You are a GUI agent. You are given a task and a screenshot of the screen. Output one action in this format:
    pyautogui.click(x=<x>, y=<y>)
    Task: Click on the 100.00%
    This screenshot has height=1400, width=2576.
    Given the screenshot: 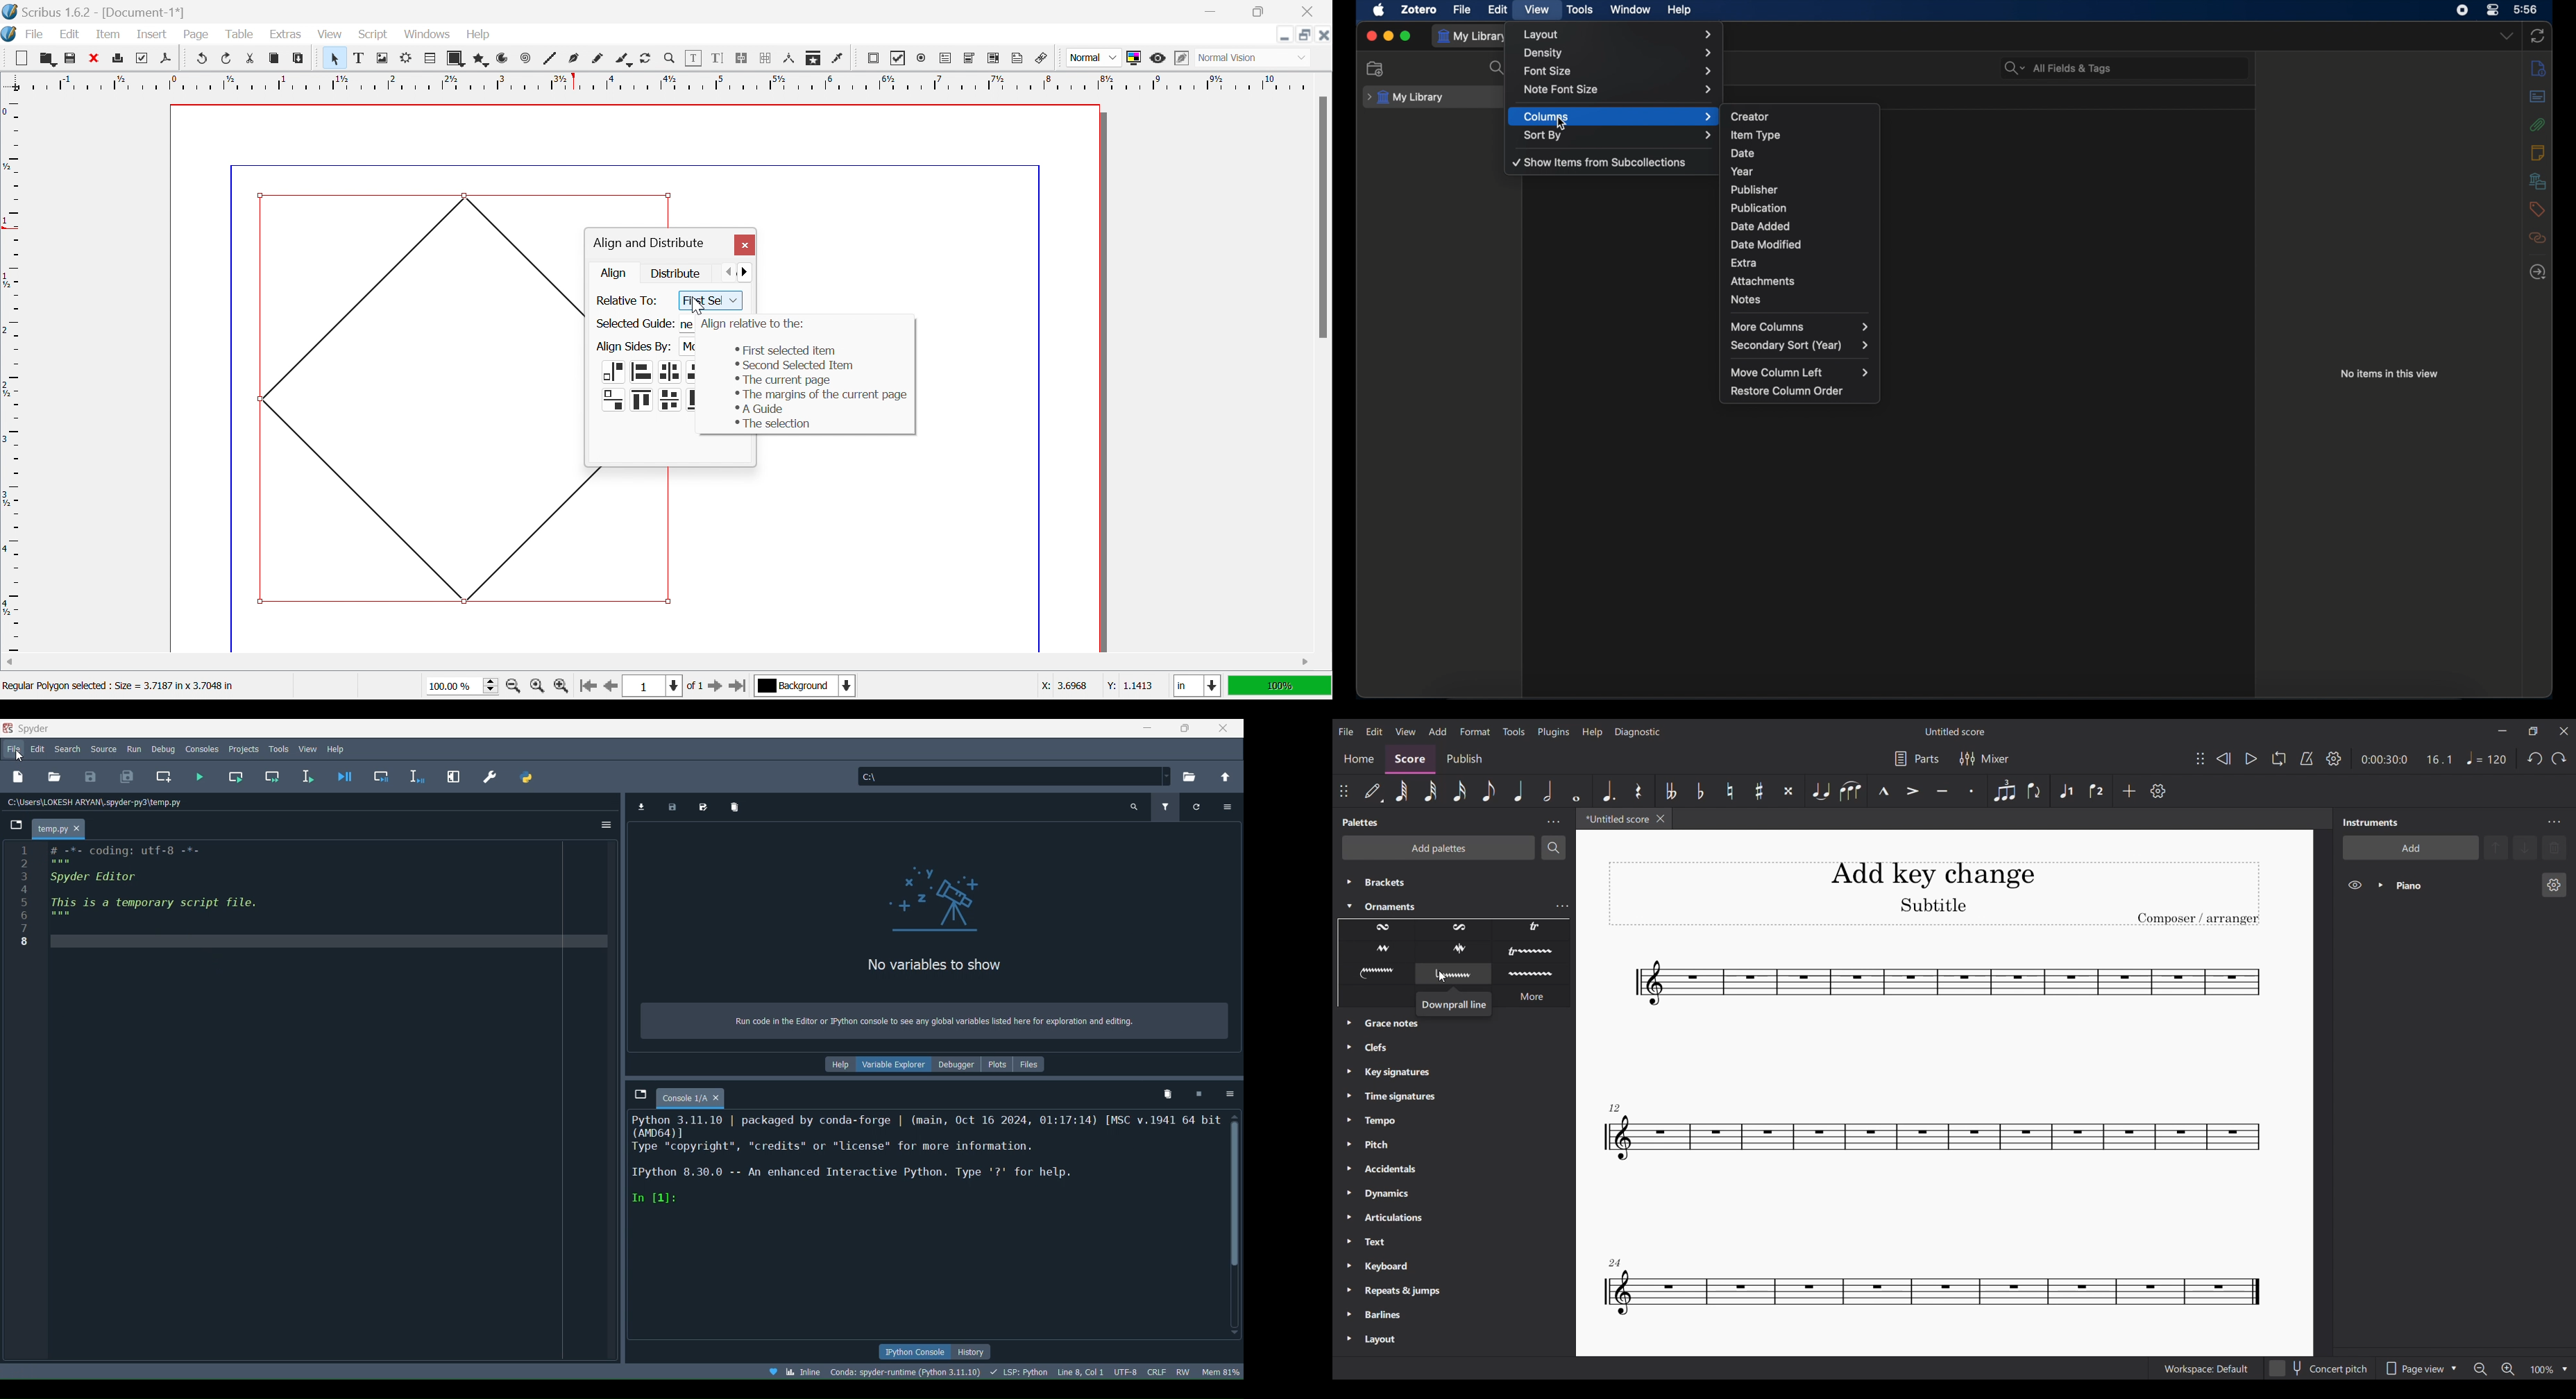 What is the action you would take?
    pyautogui.click(x=464, y=686)
    